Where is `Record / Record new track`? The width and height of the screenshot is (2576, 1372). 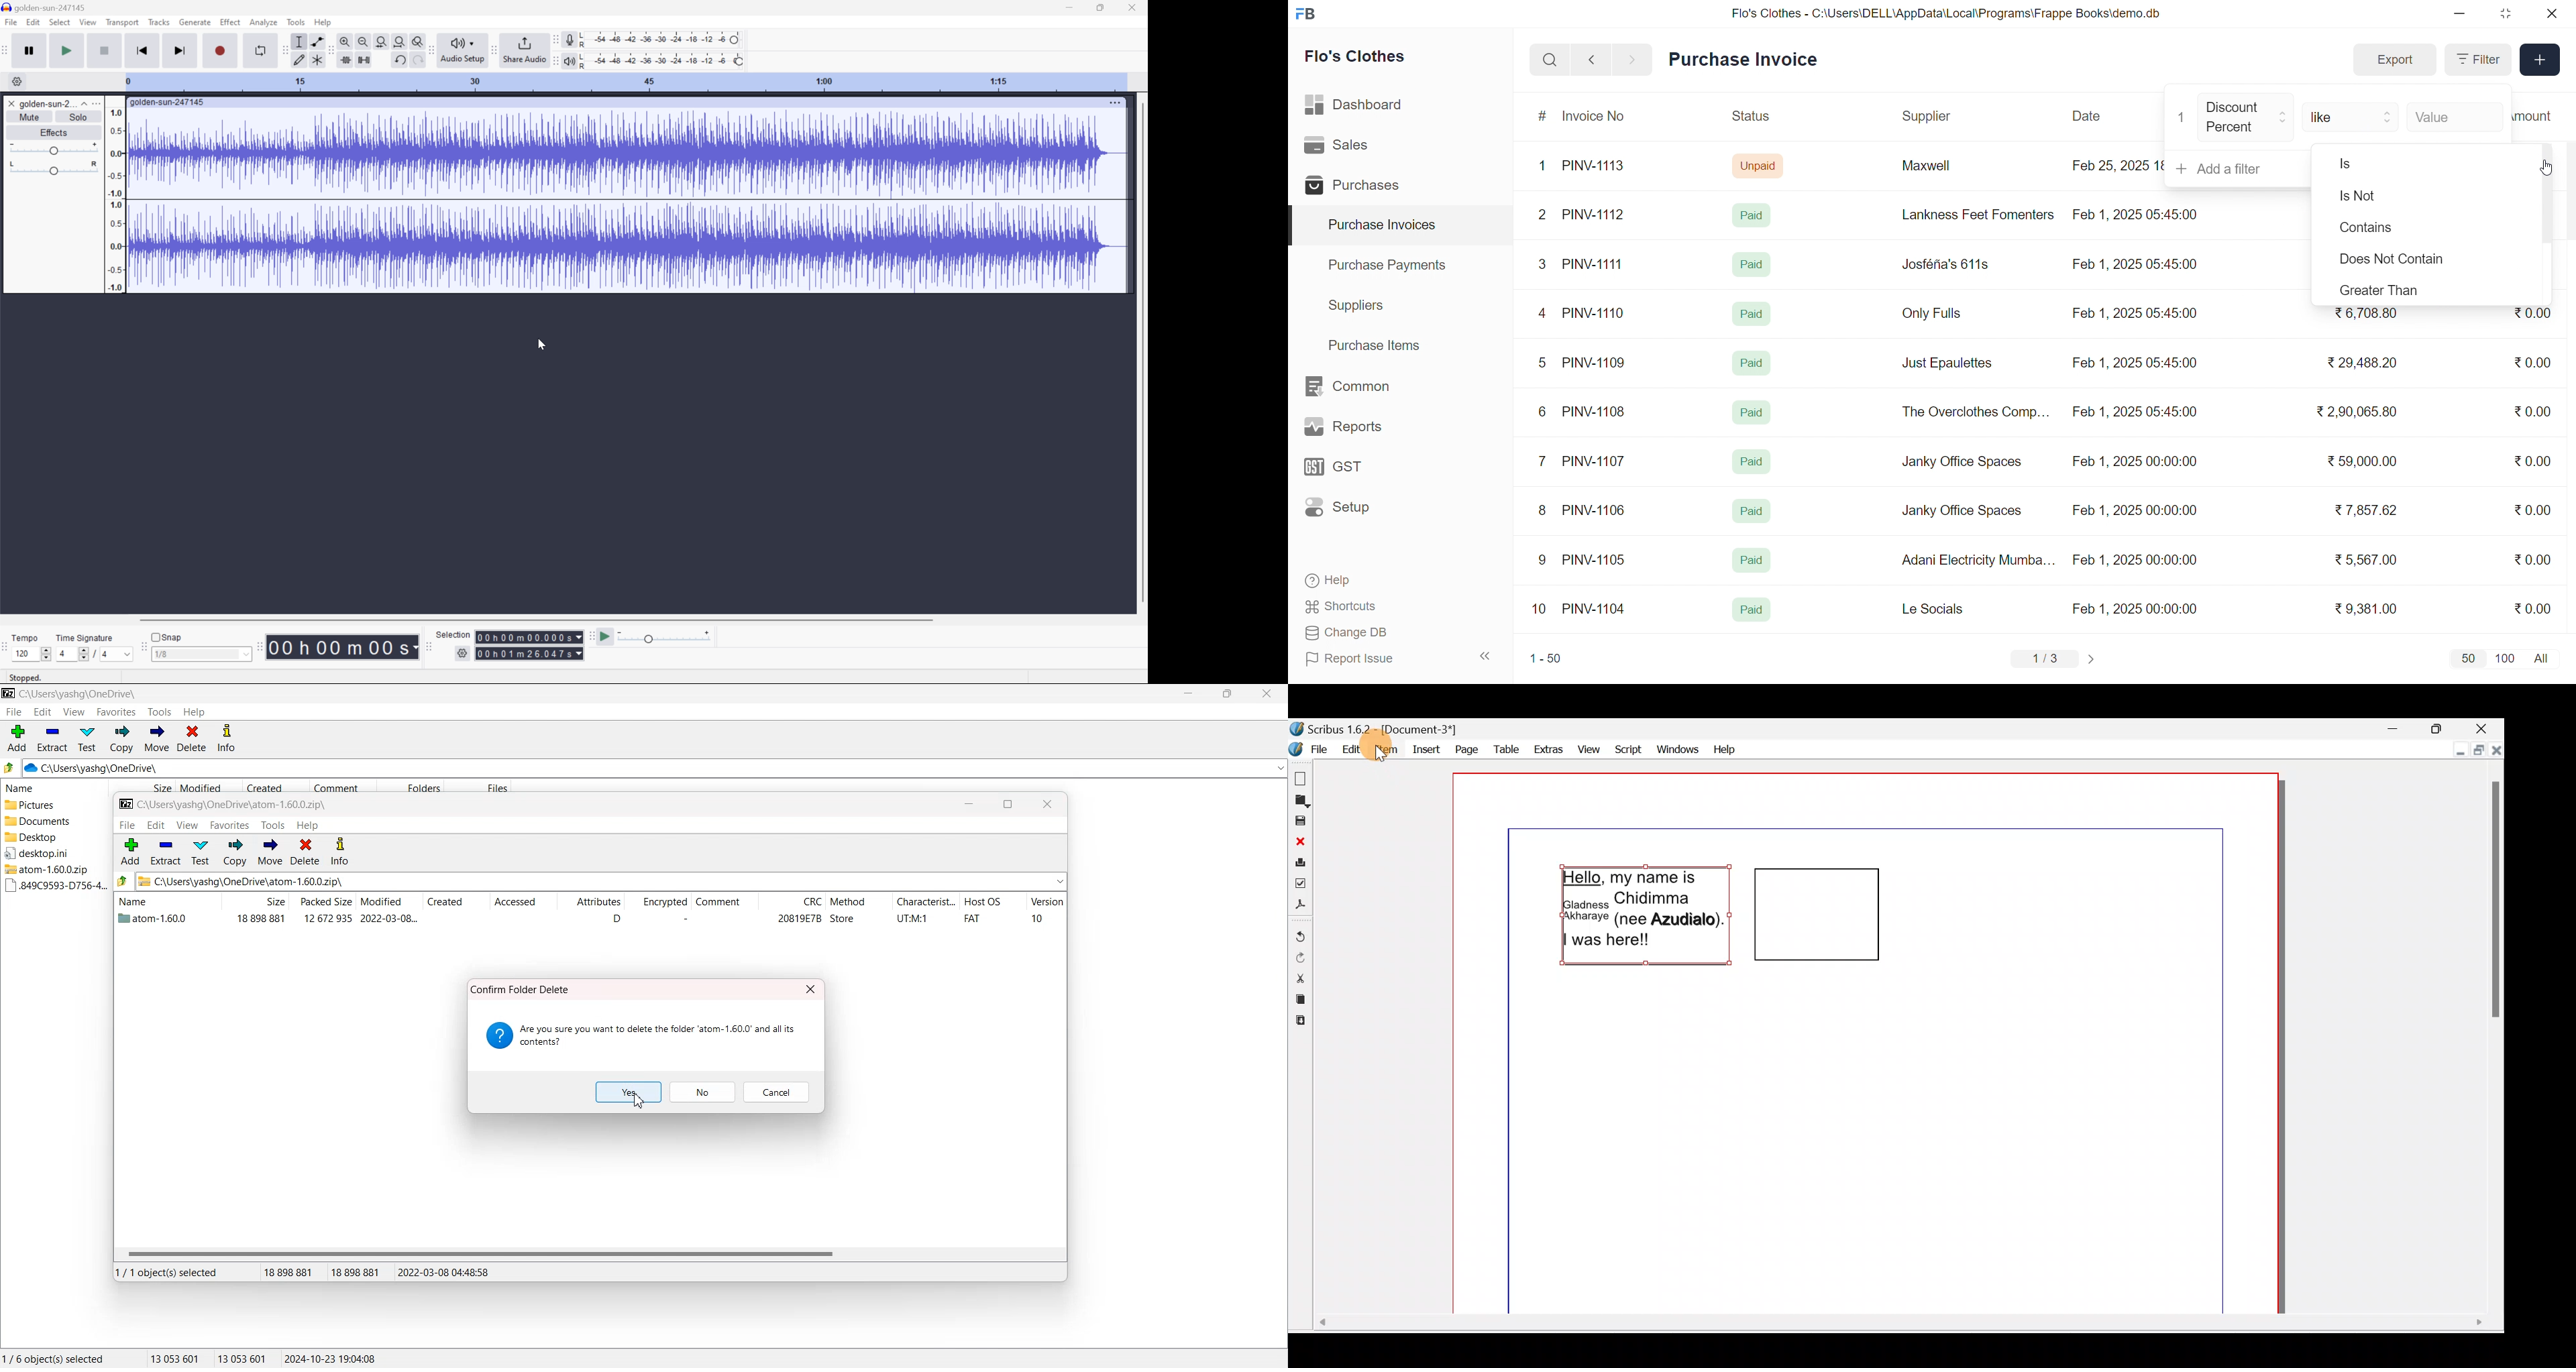 Record / Record new track is located at coordinates (220, 51).